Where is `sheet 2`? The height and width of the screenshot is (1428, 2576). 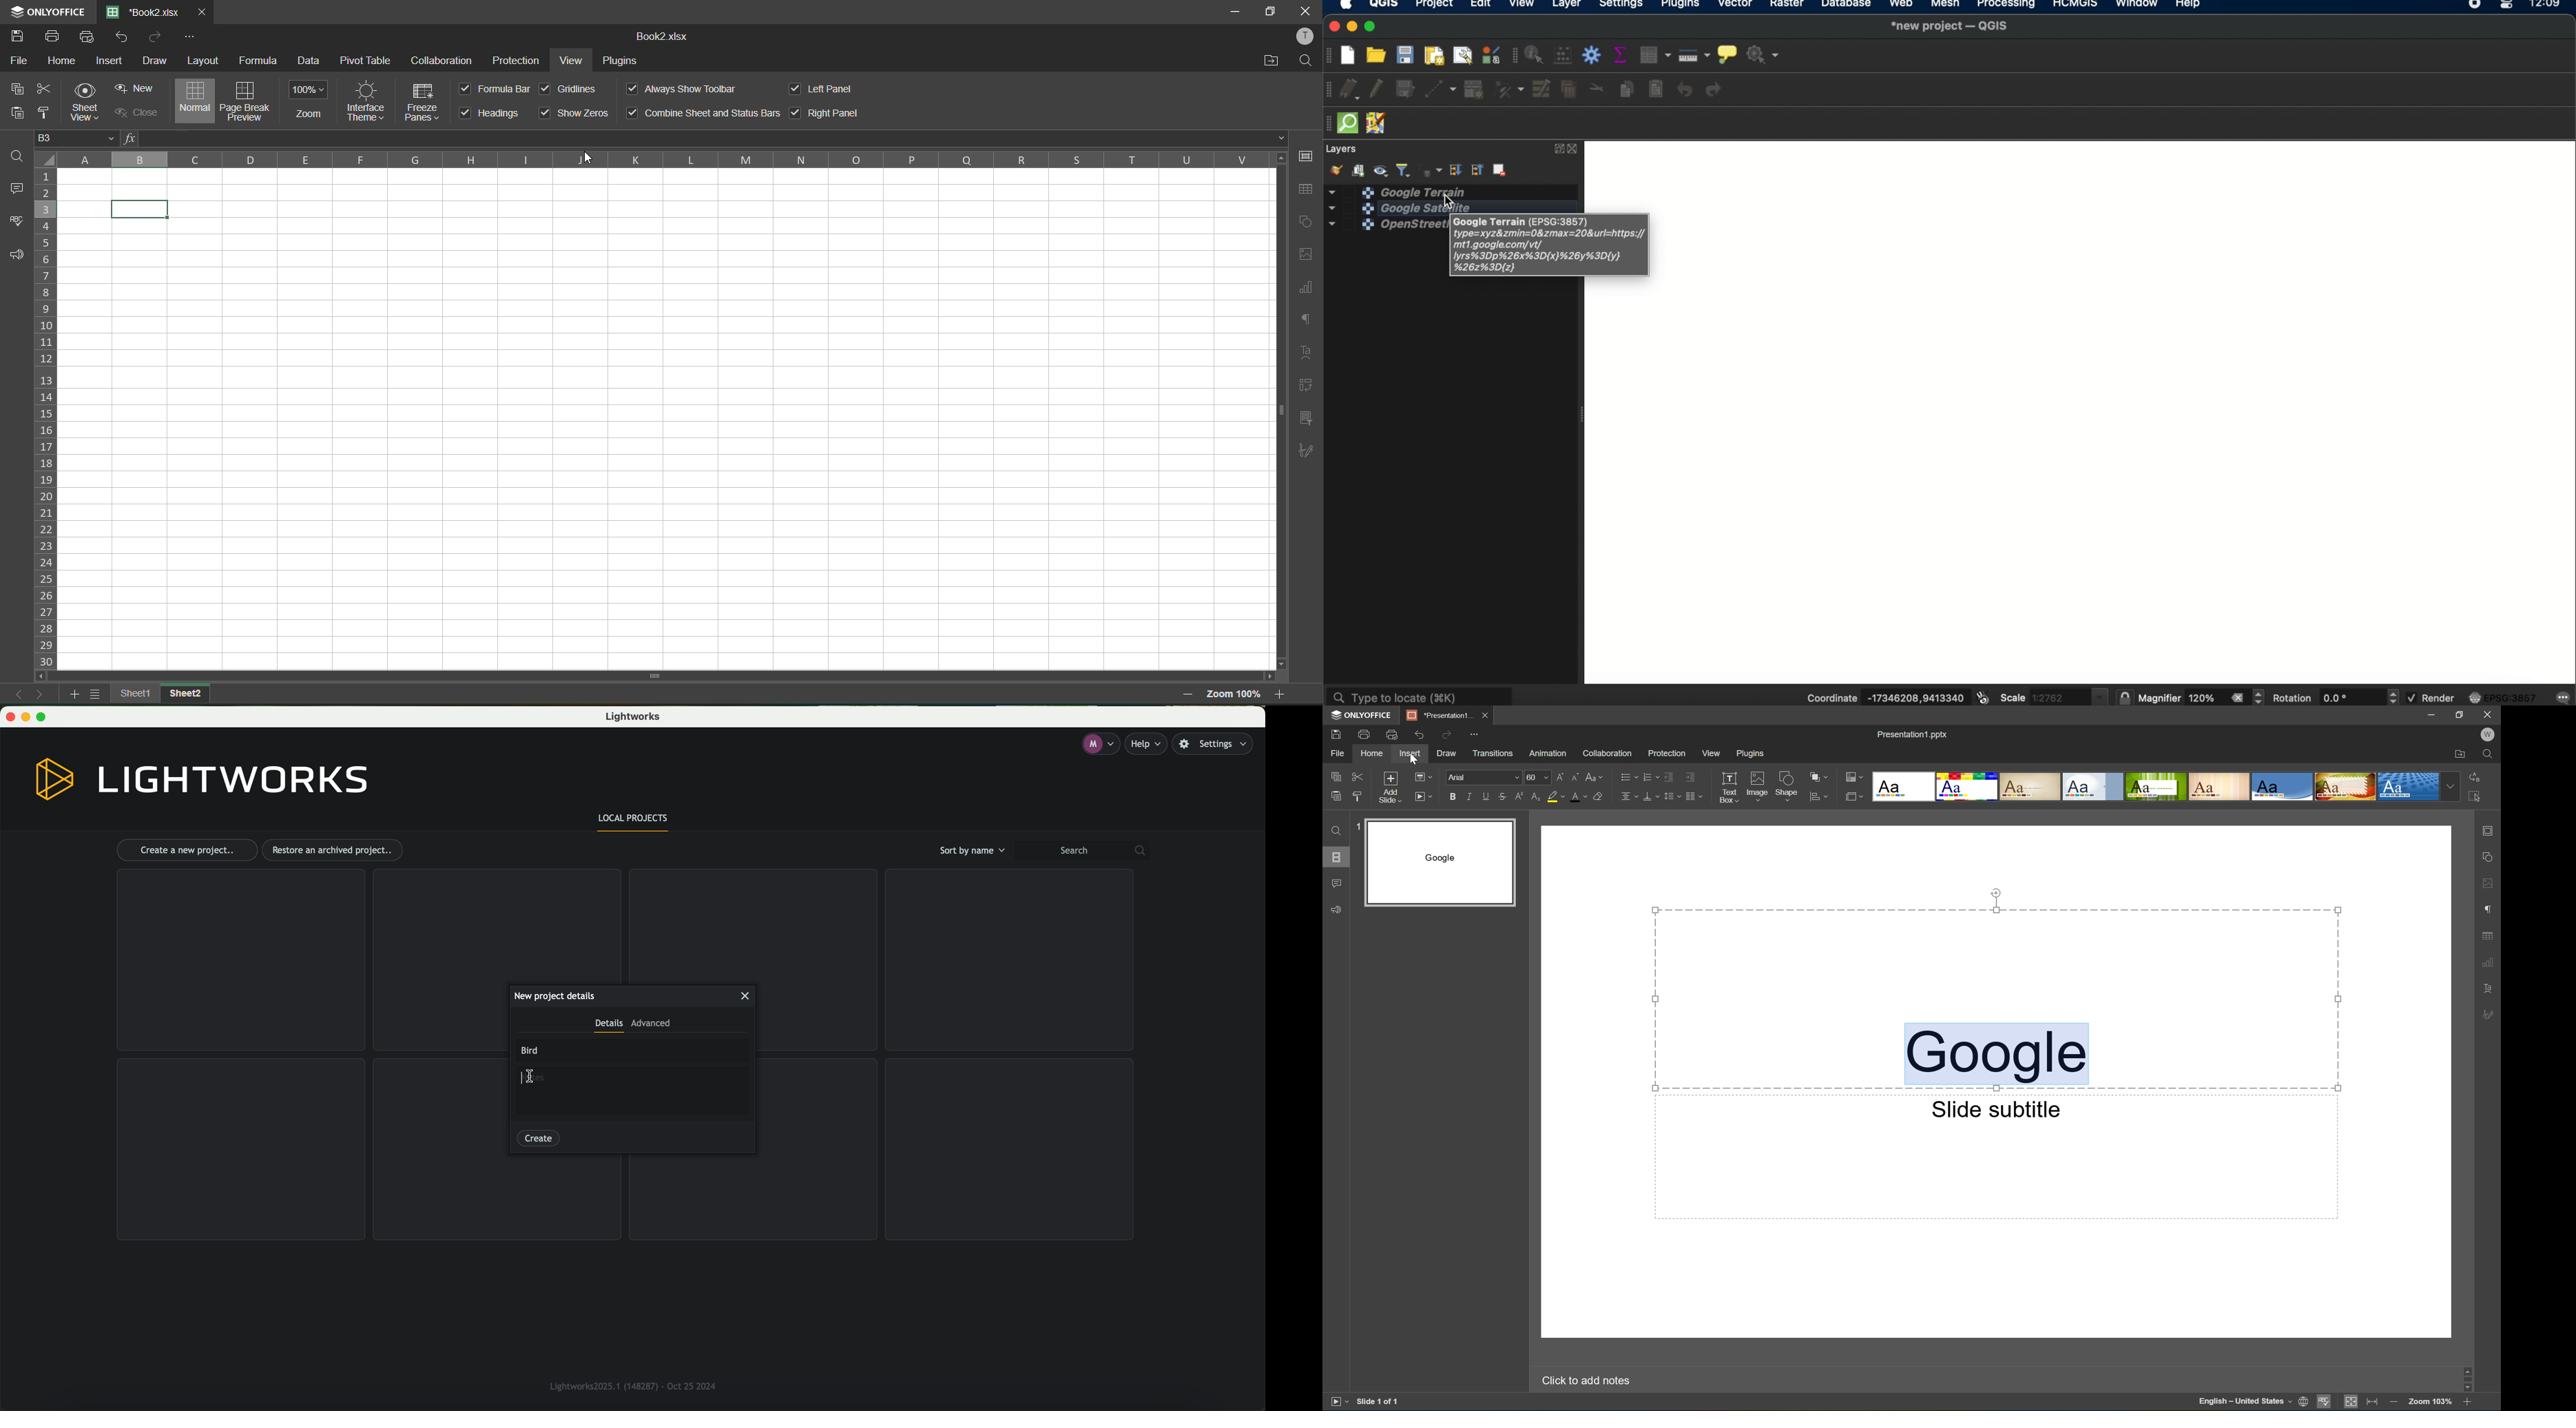
sheet 2 is located at coordinates (187, 694).